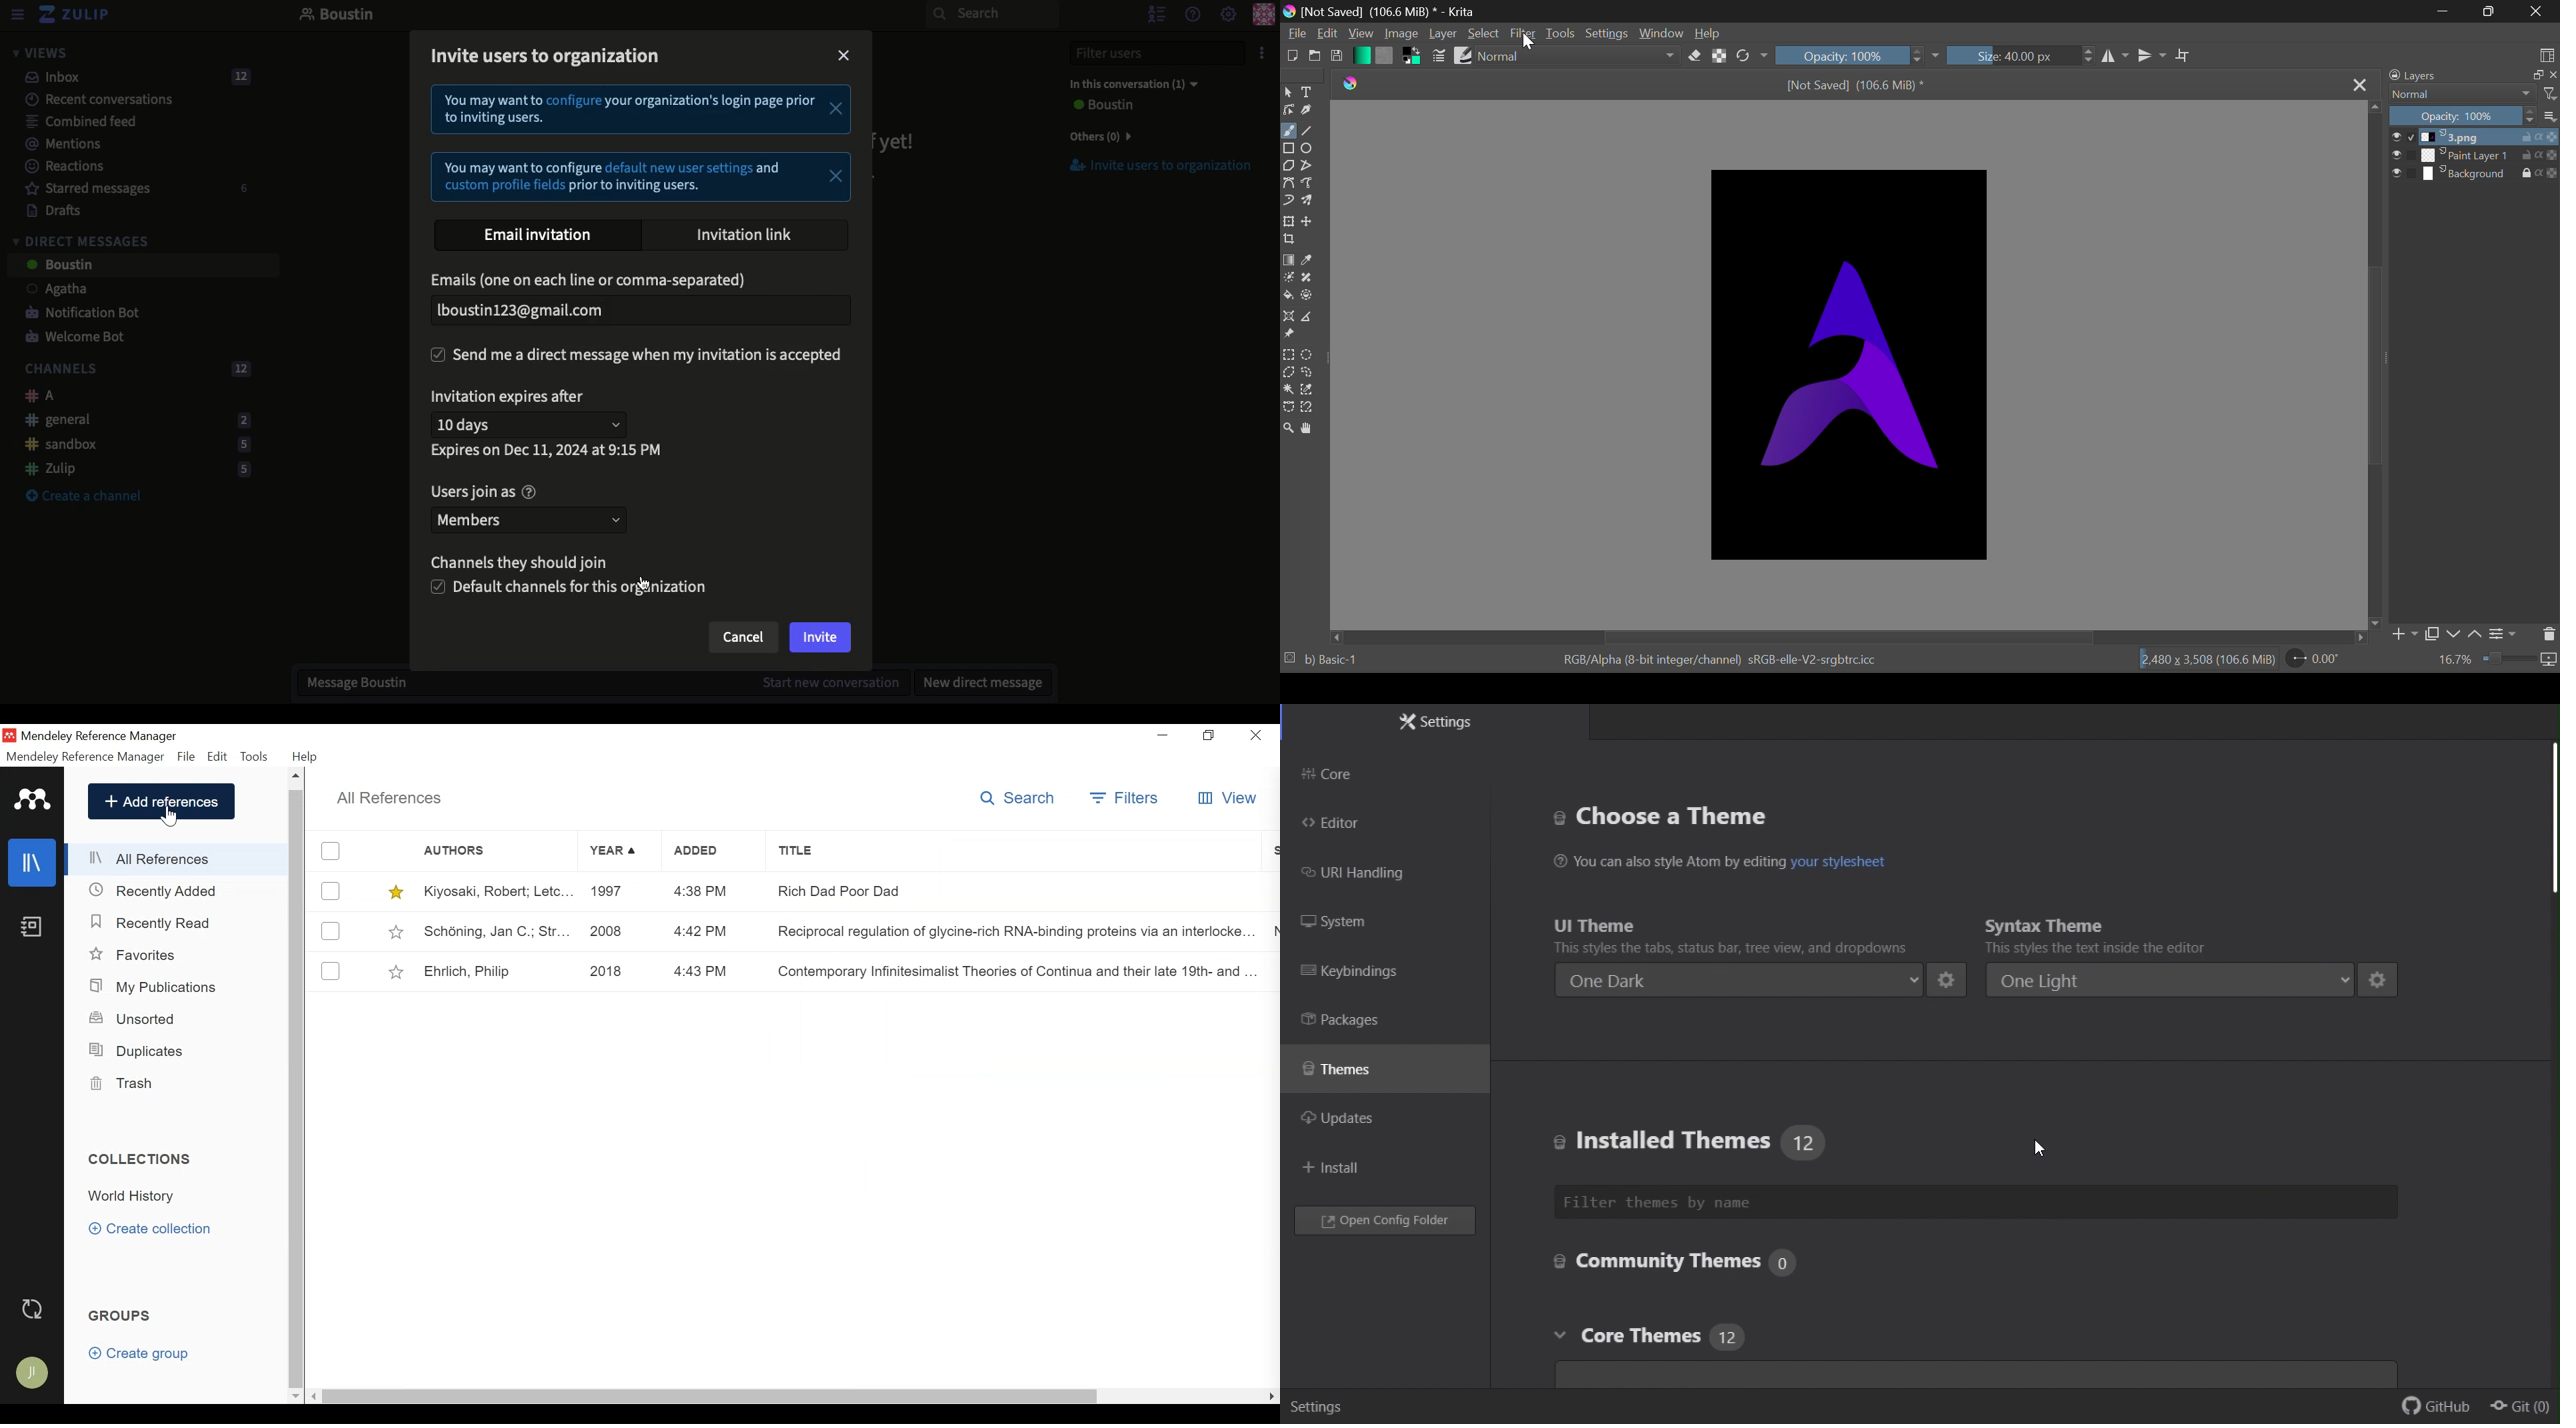 The image size is (2576, 1428). I want to click on Gradient Fill, so click(1289, 260).